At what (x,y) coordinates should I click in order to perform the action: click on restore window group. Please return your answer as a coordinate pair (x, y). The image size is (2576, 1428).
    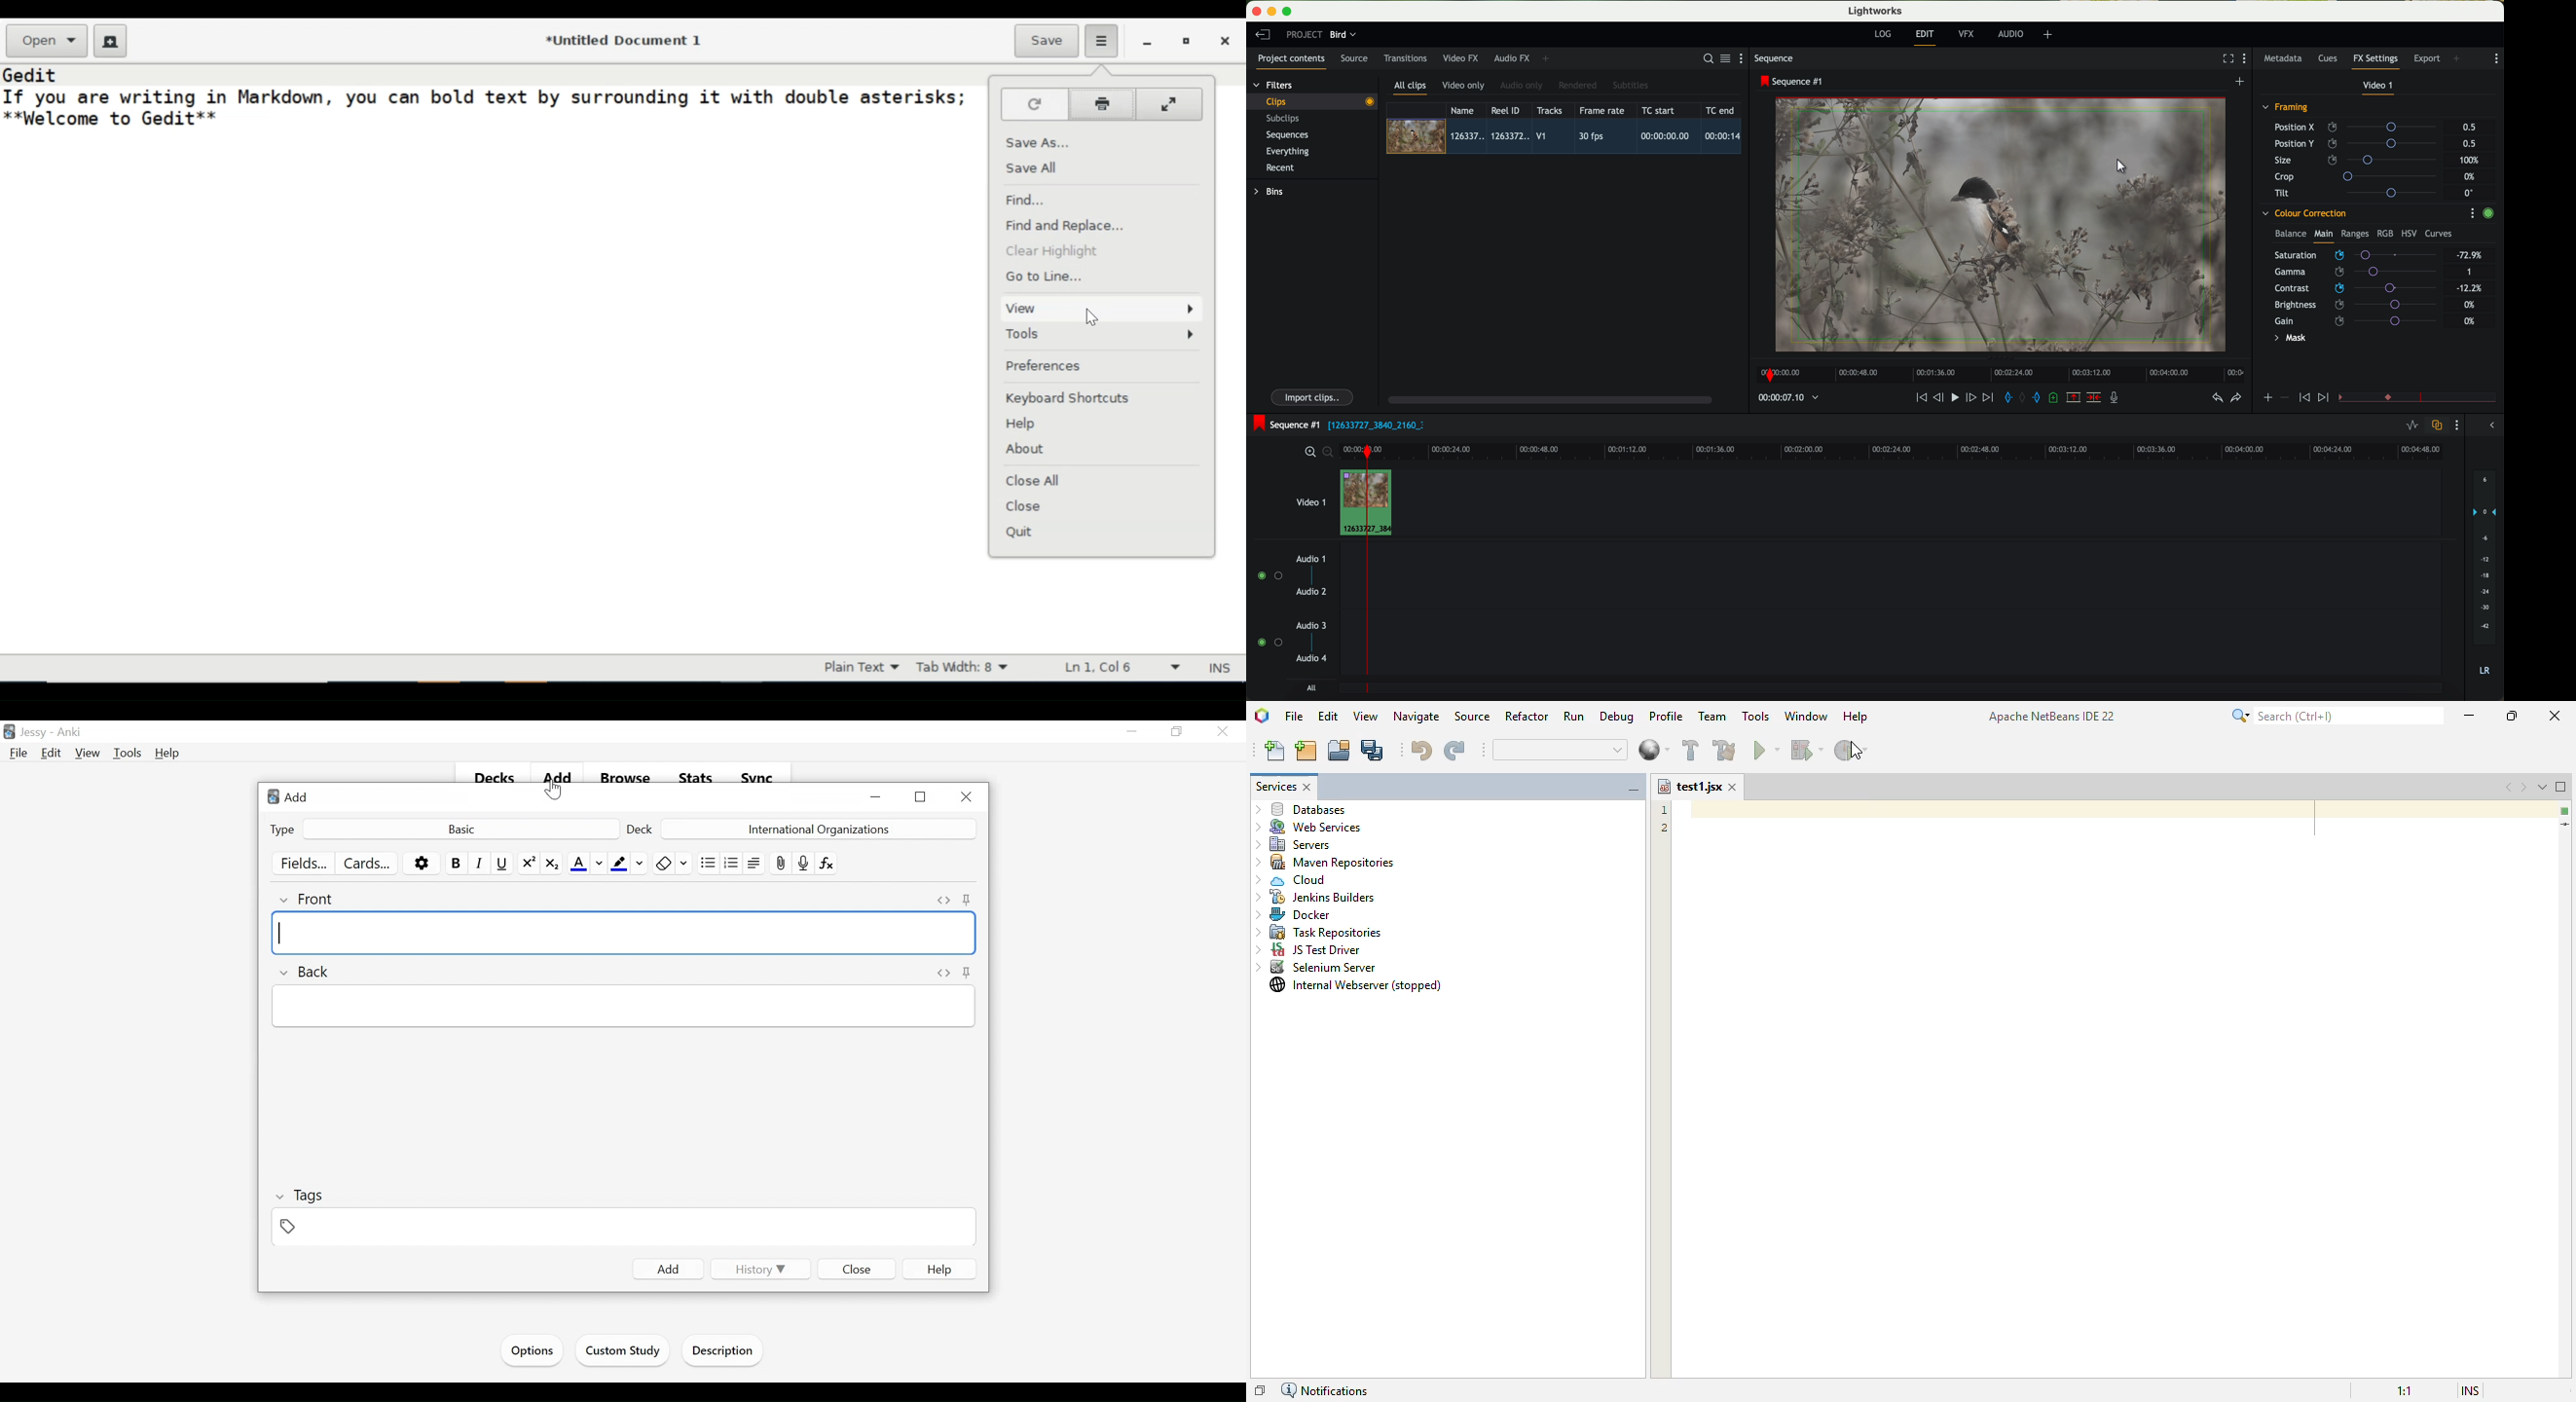
    Looking at the image, I should click on (1261, 1387).